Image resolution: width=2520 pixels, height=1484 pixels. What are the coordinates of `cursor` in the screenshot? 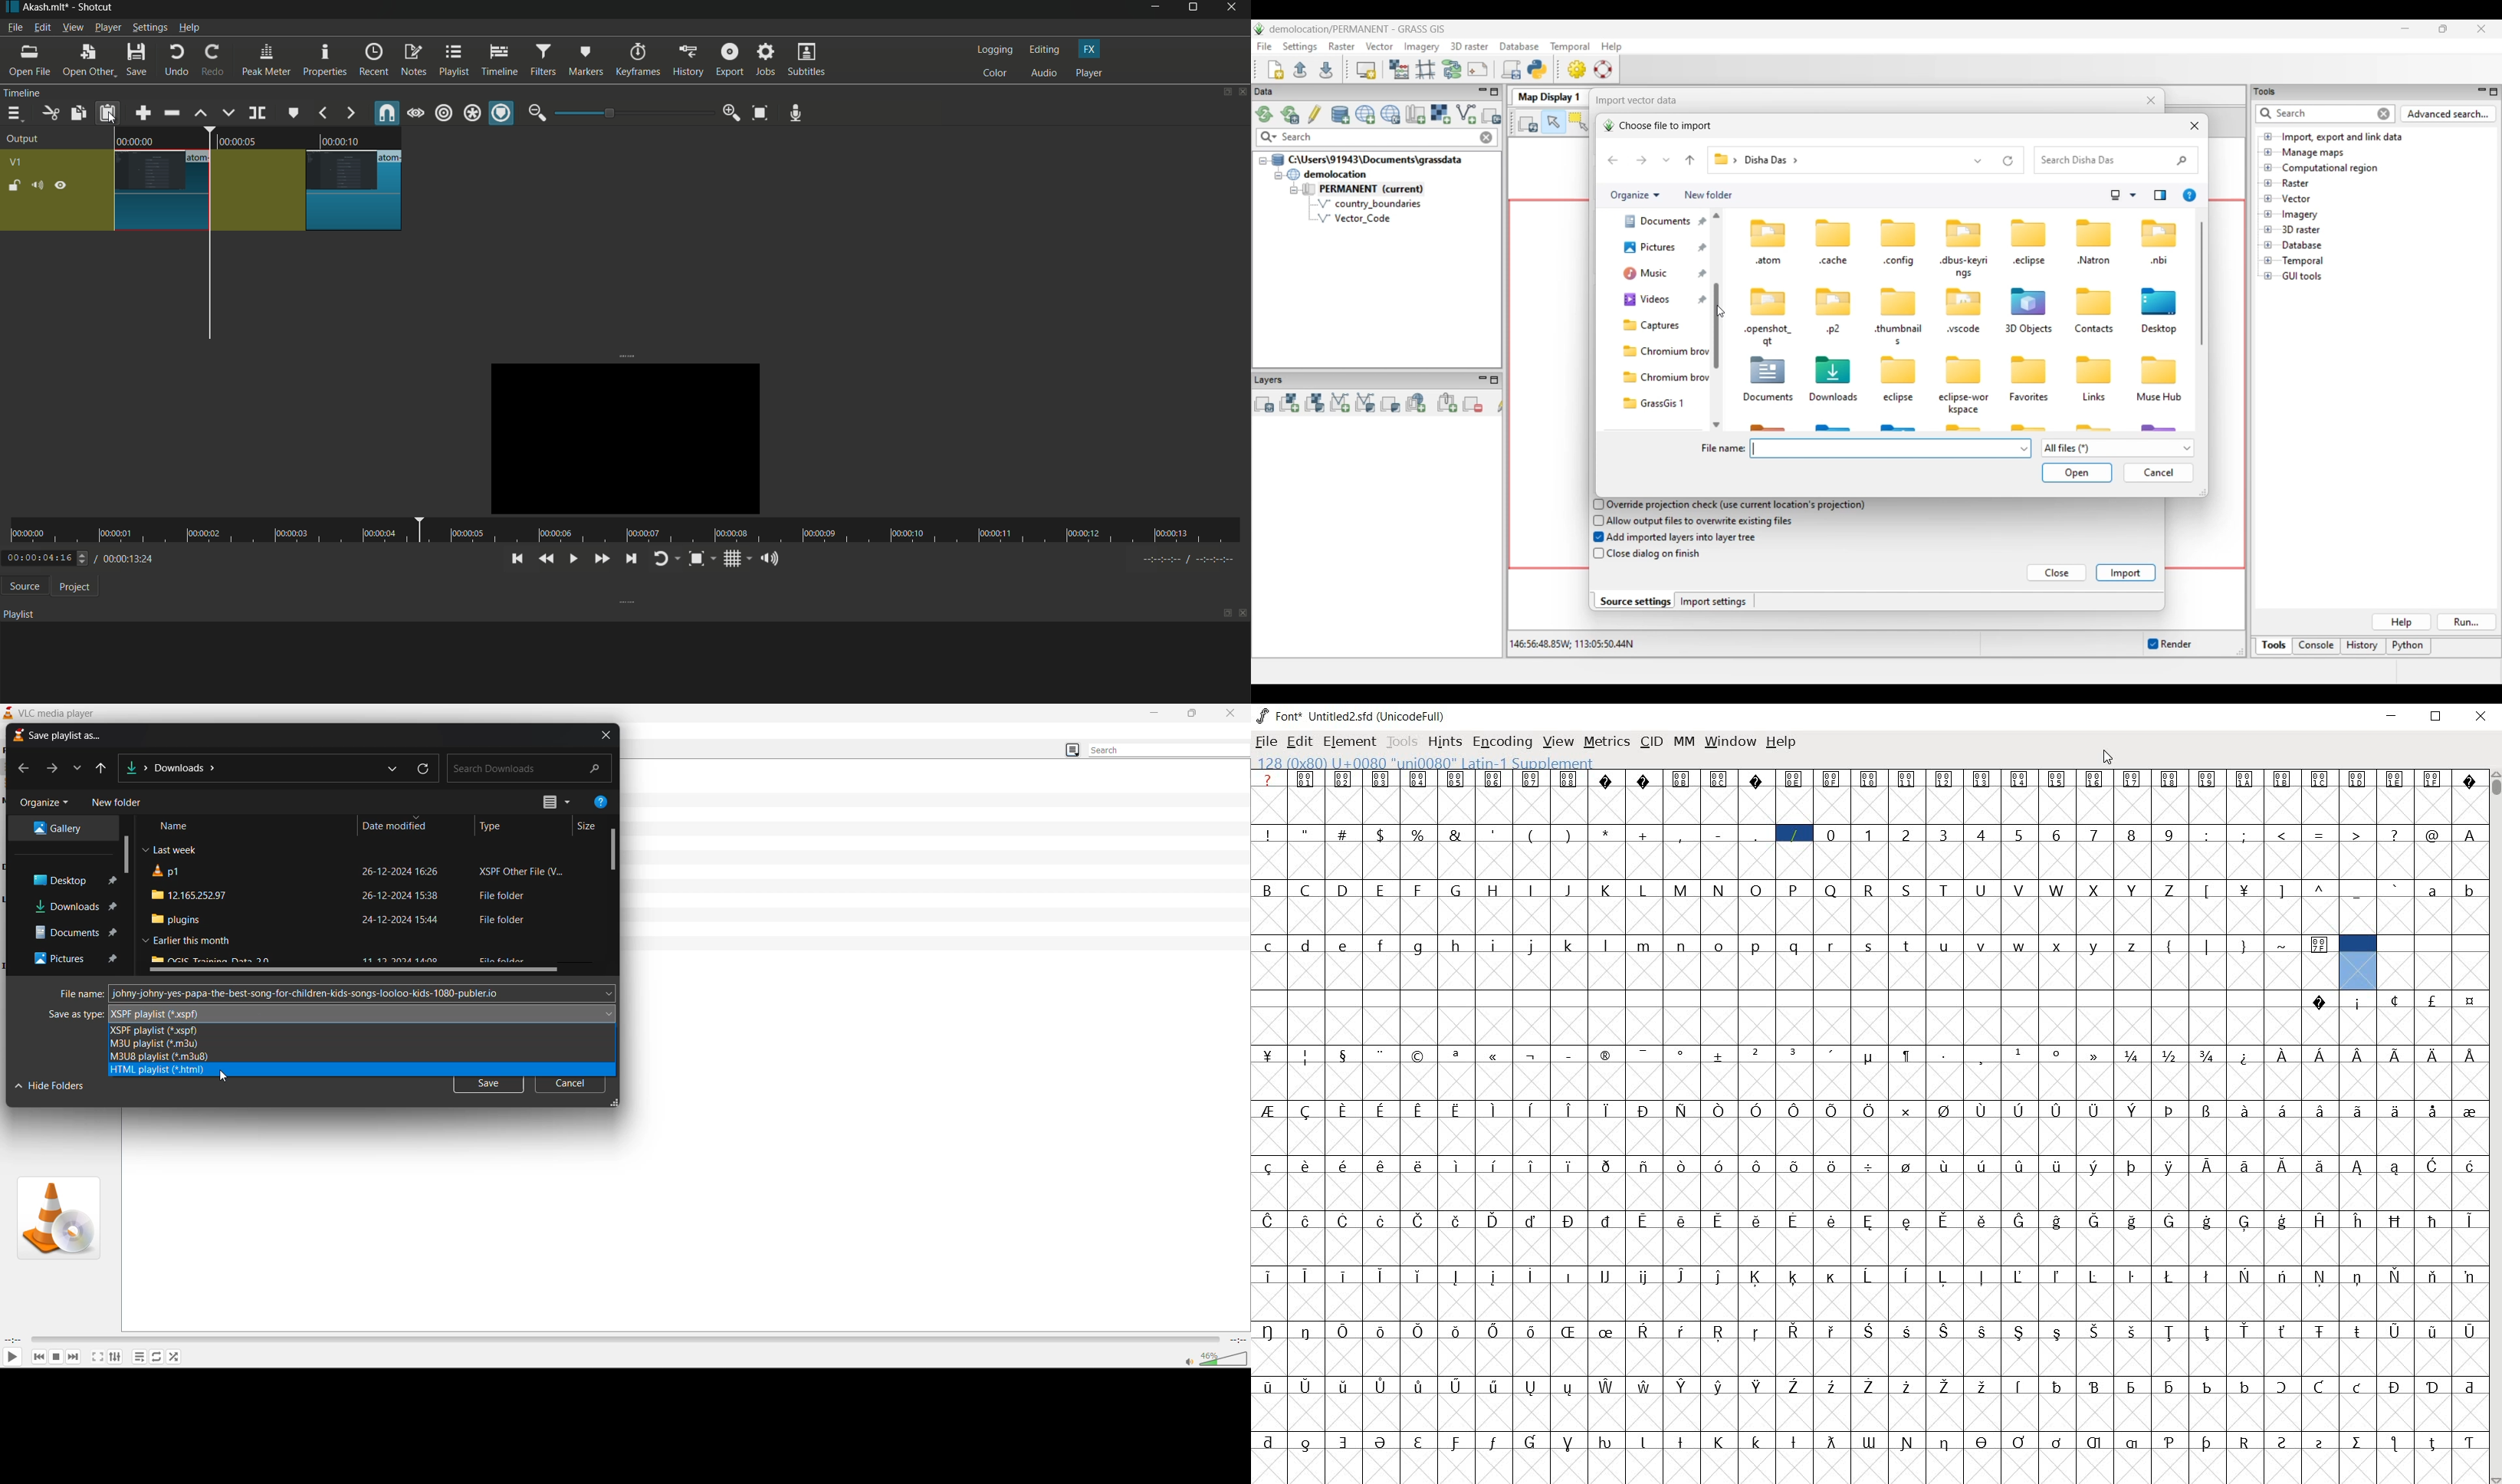 It's located at (112, 118).